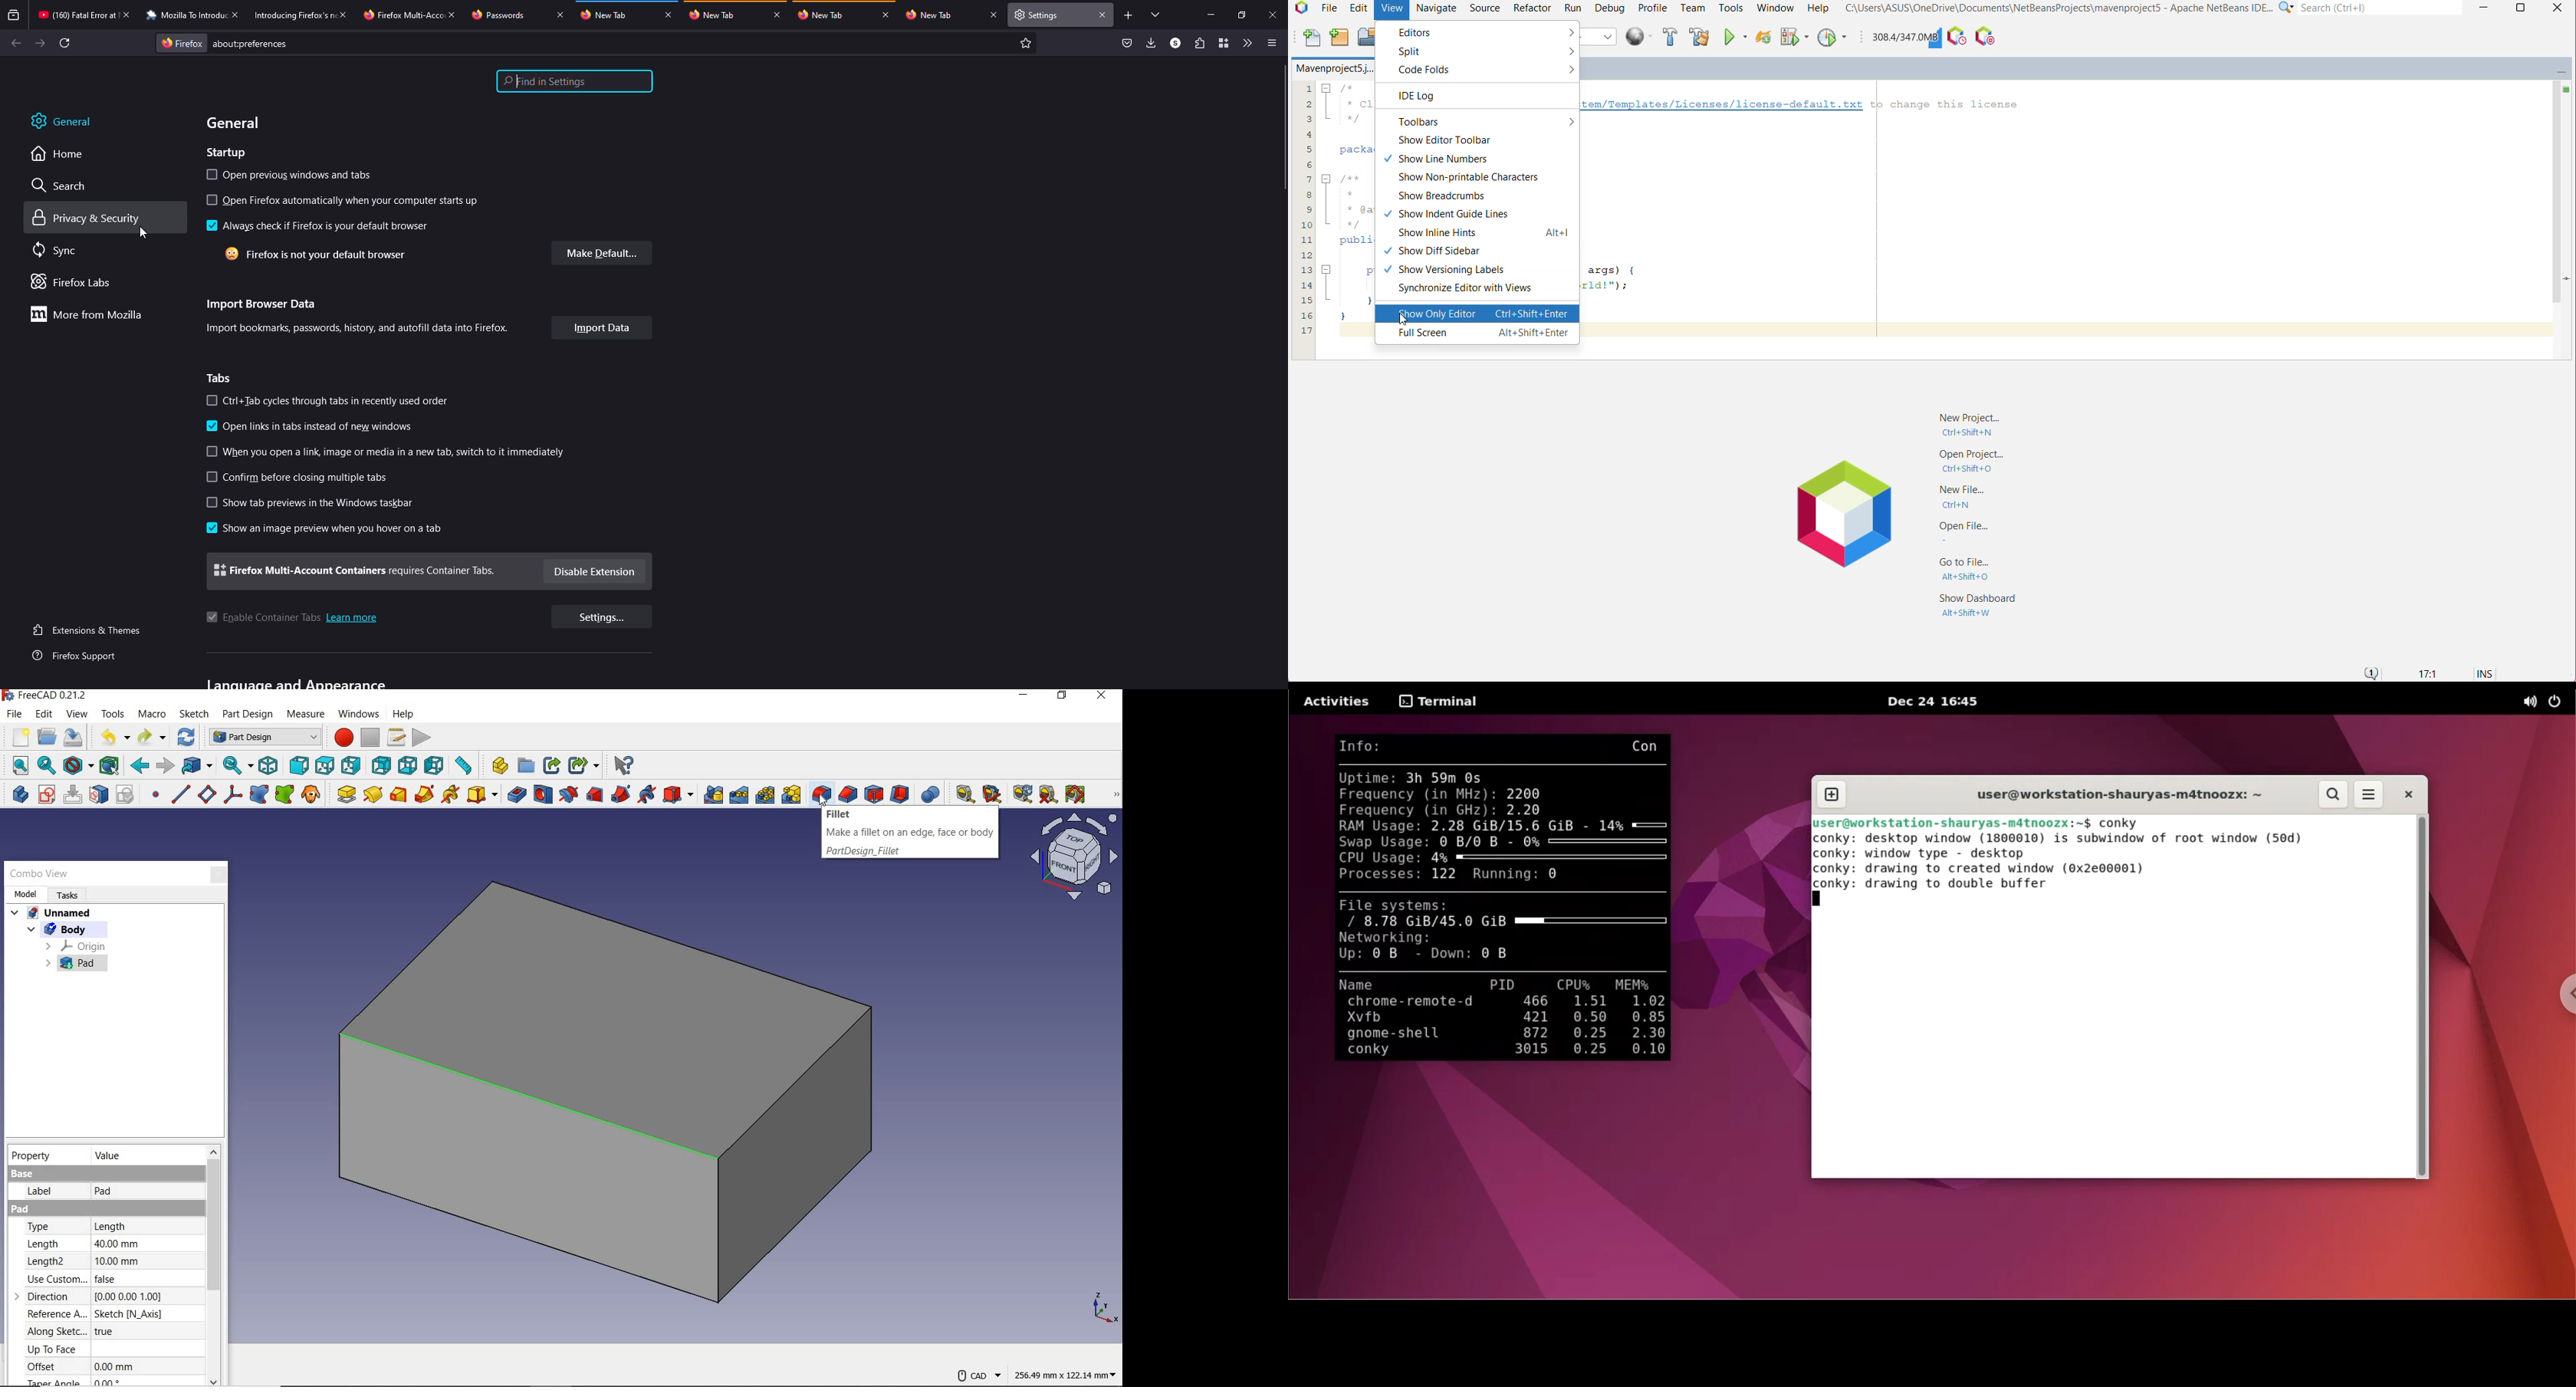  Describe the element at coordinates (33, 1156) in the screenshot. I see `property` at that location.